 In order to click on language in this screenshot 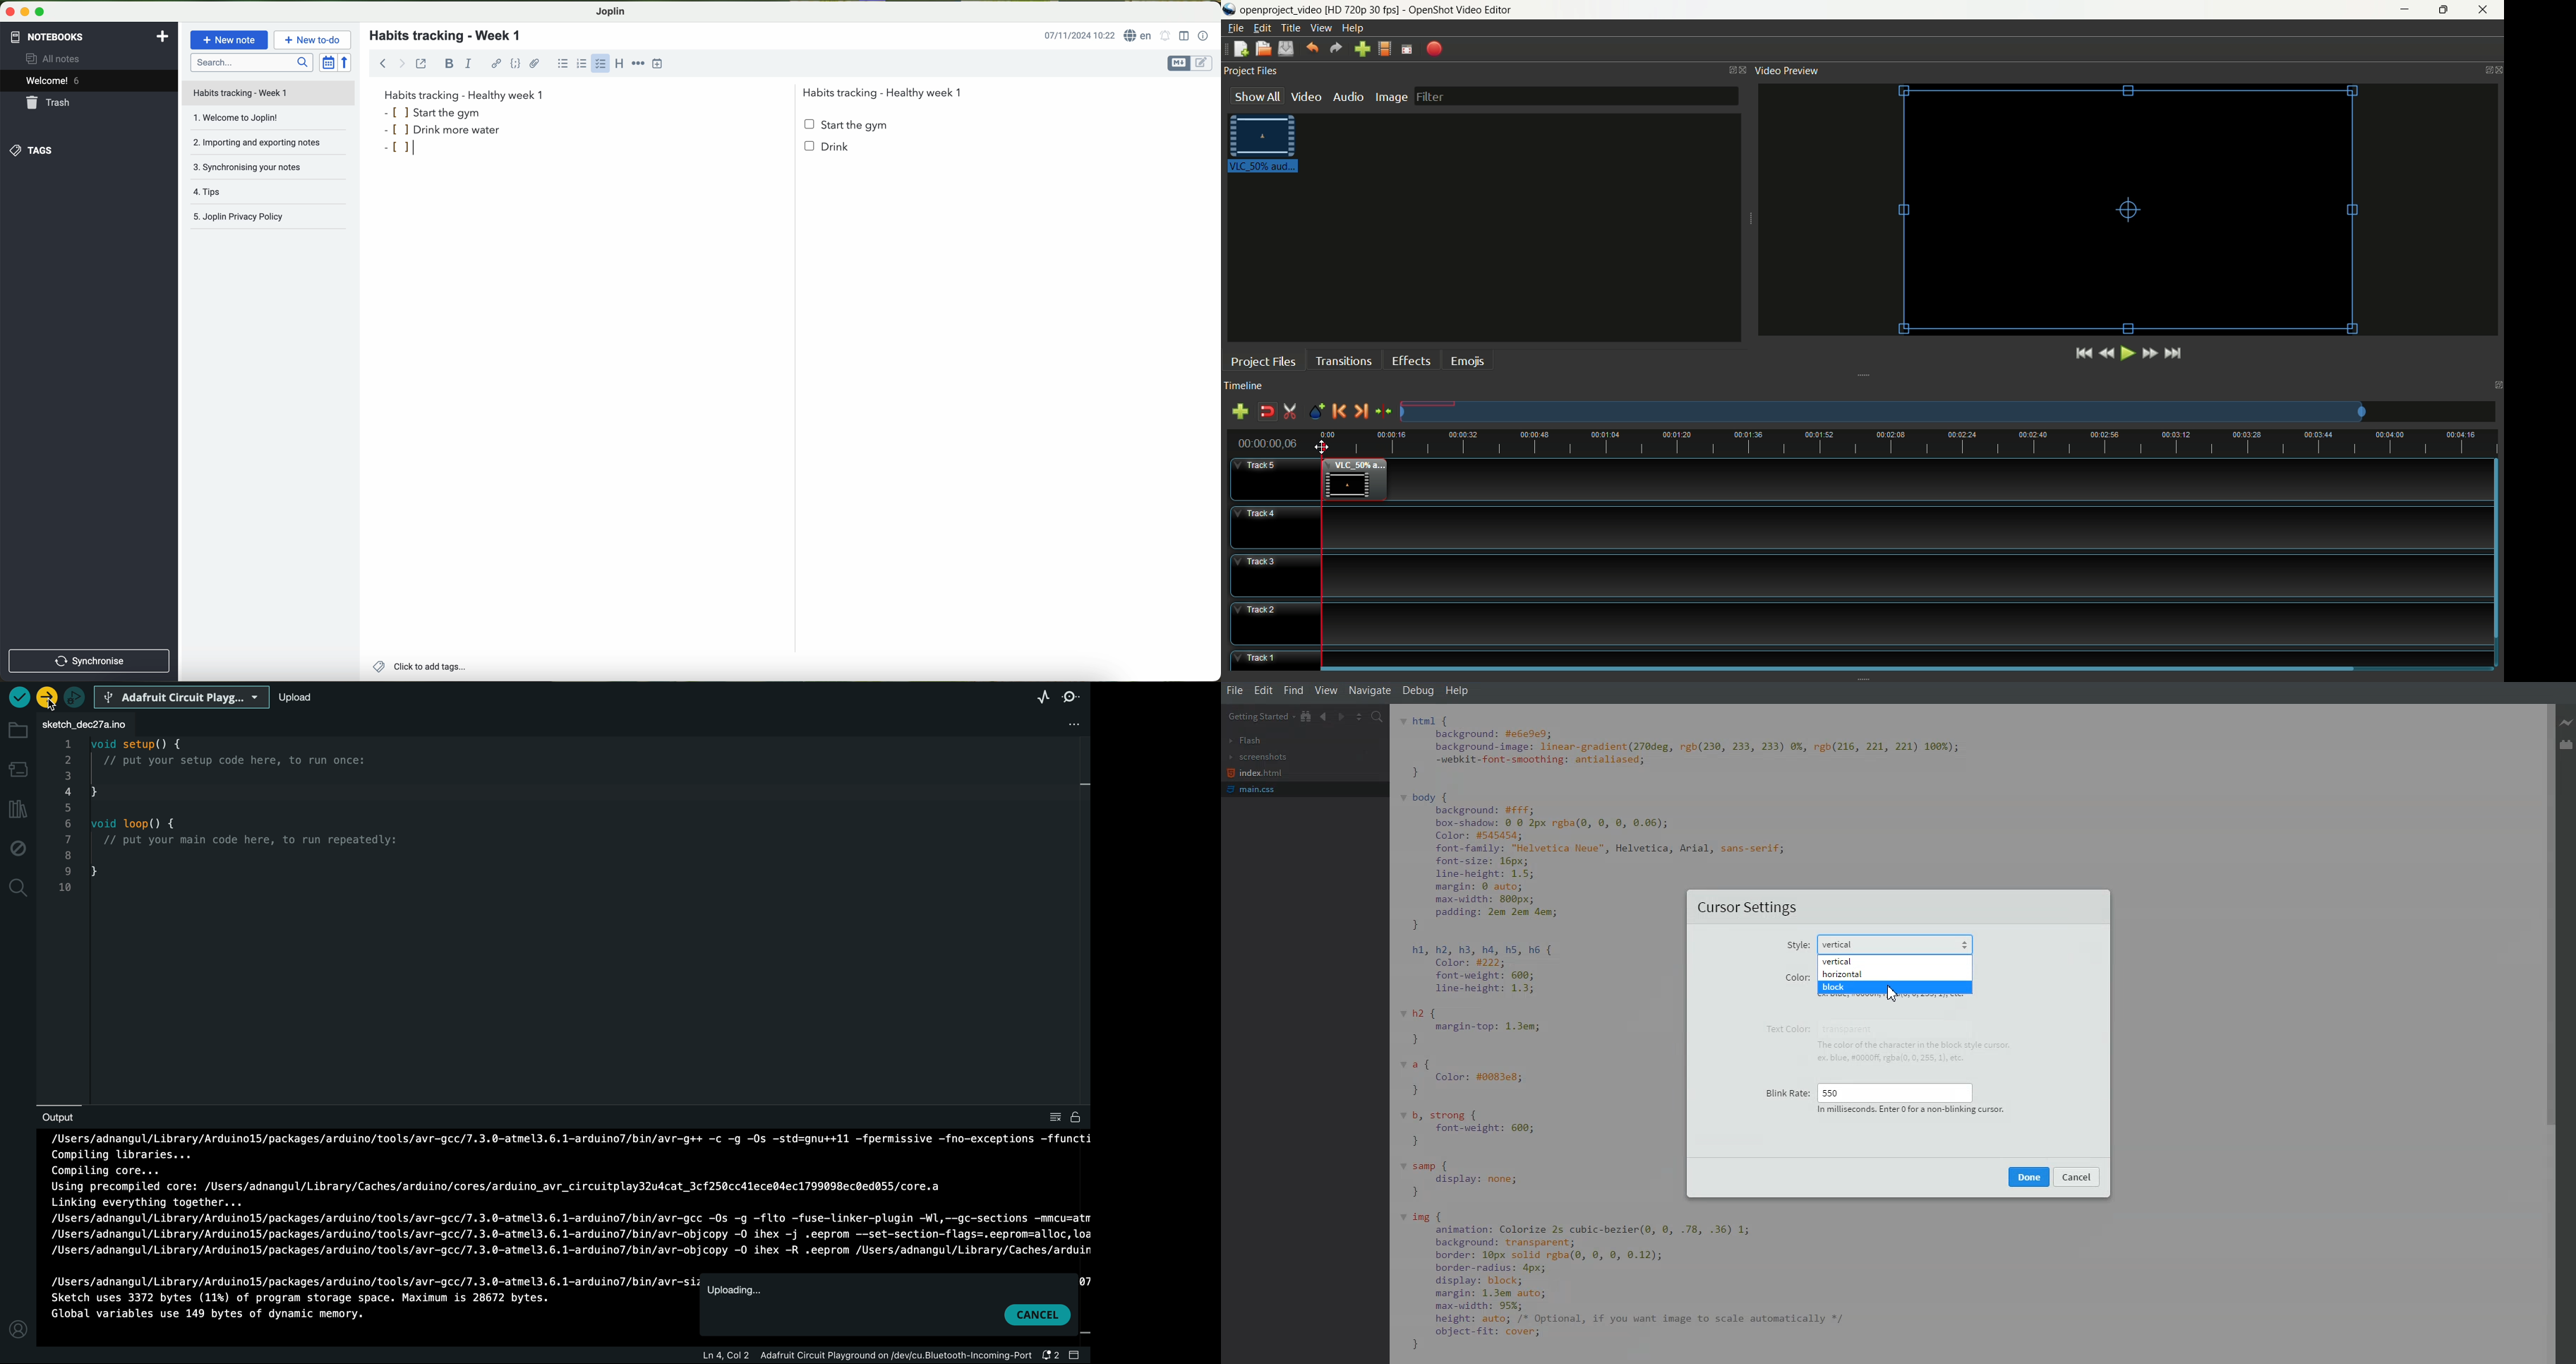, I will do `click(1139, 35)`.